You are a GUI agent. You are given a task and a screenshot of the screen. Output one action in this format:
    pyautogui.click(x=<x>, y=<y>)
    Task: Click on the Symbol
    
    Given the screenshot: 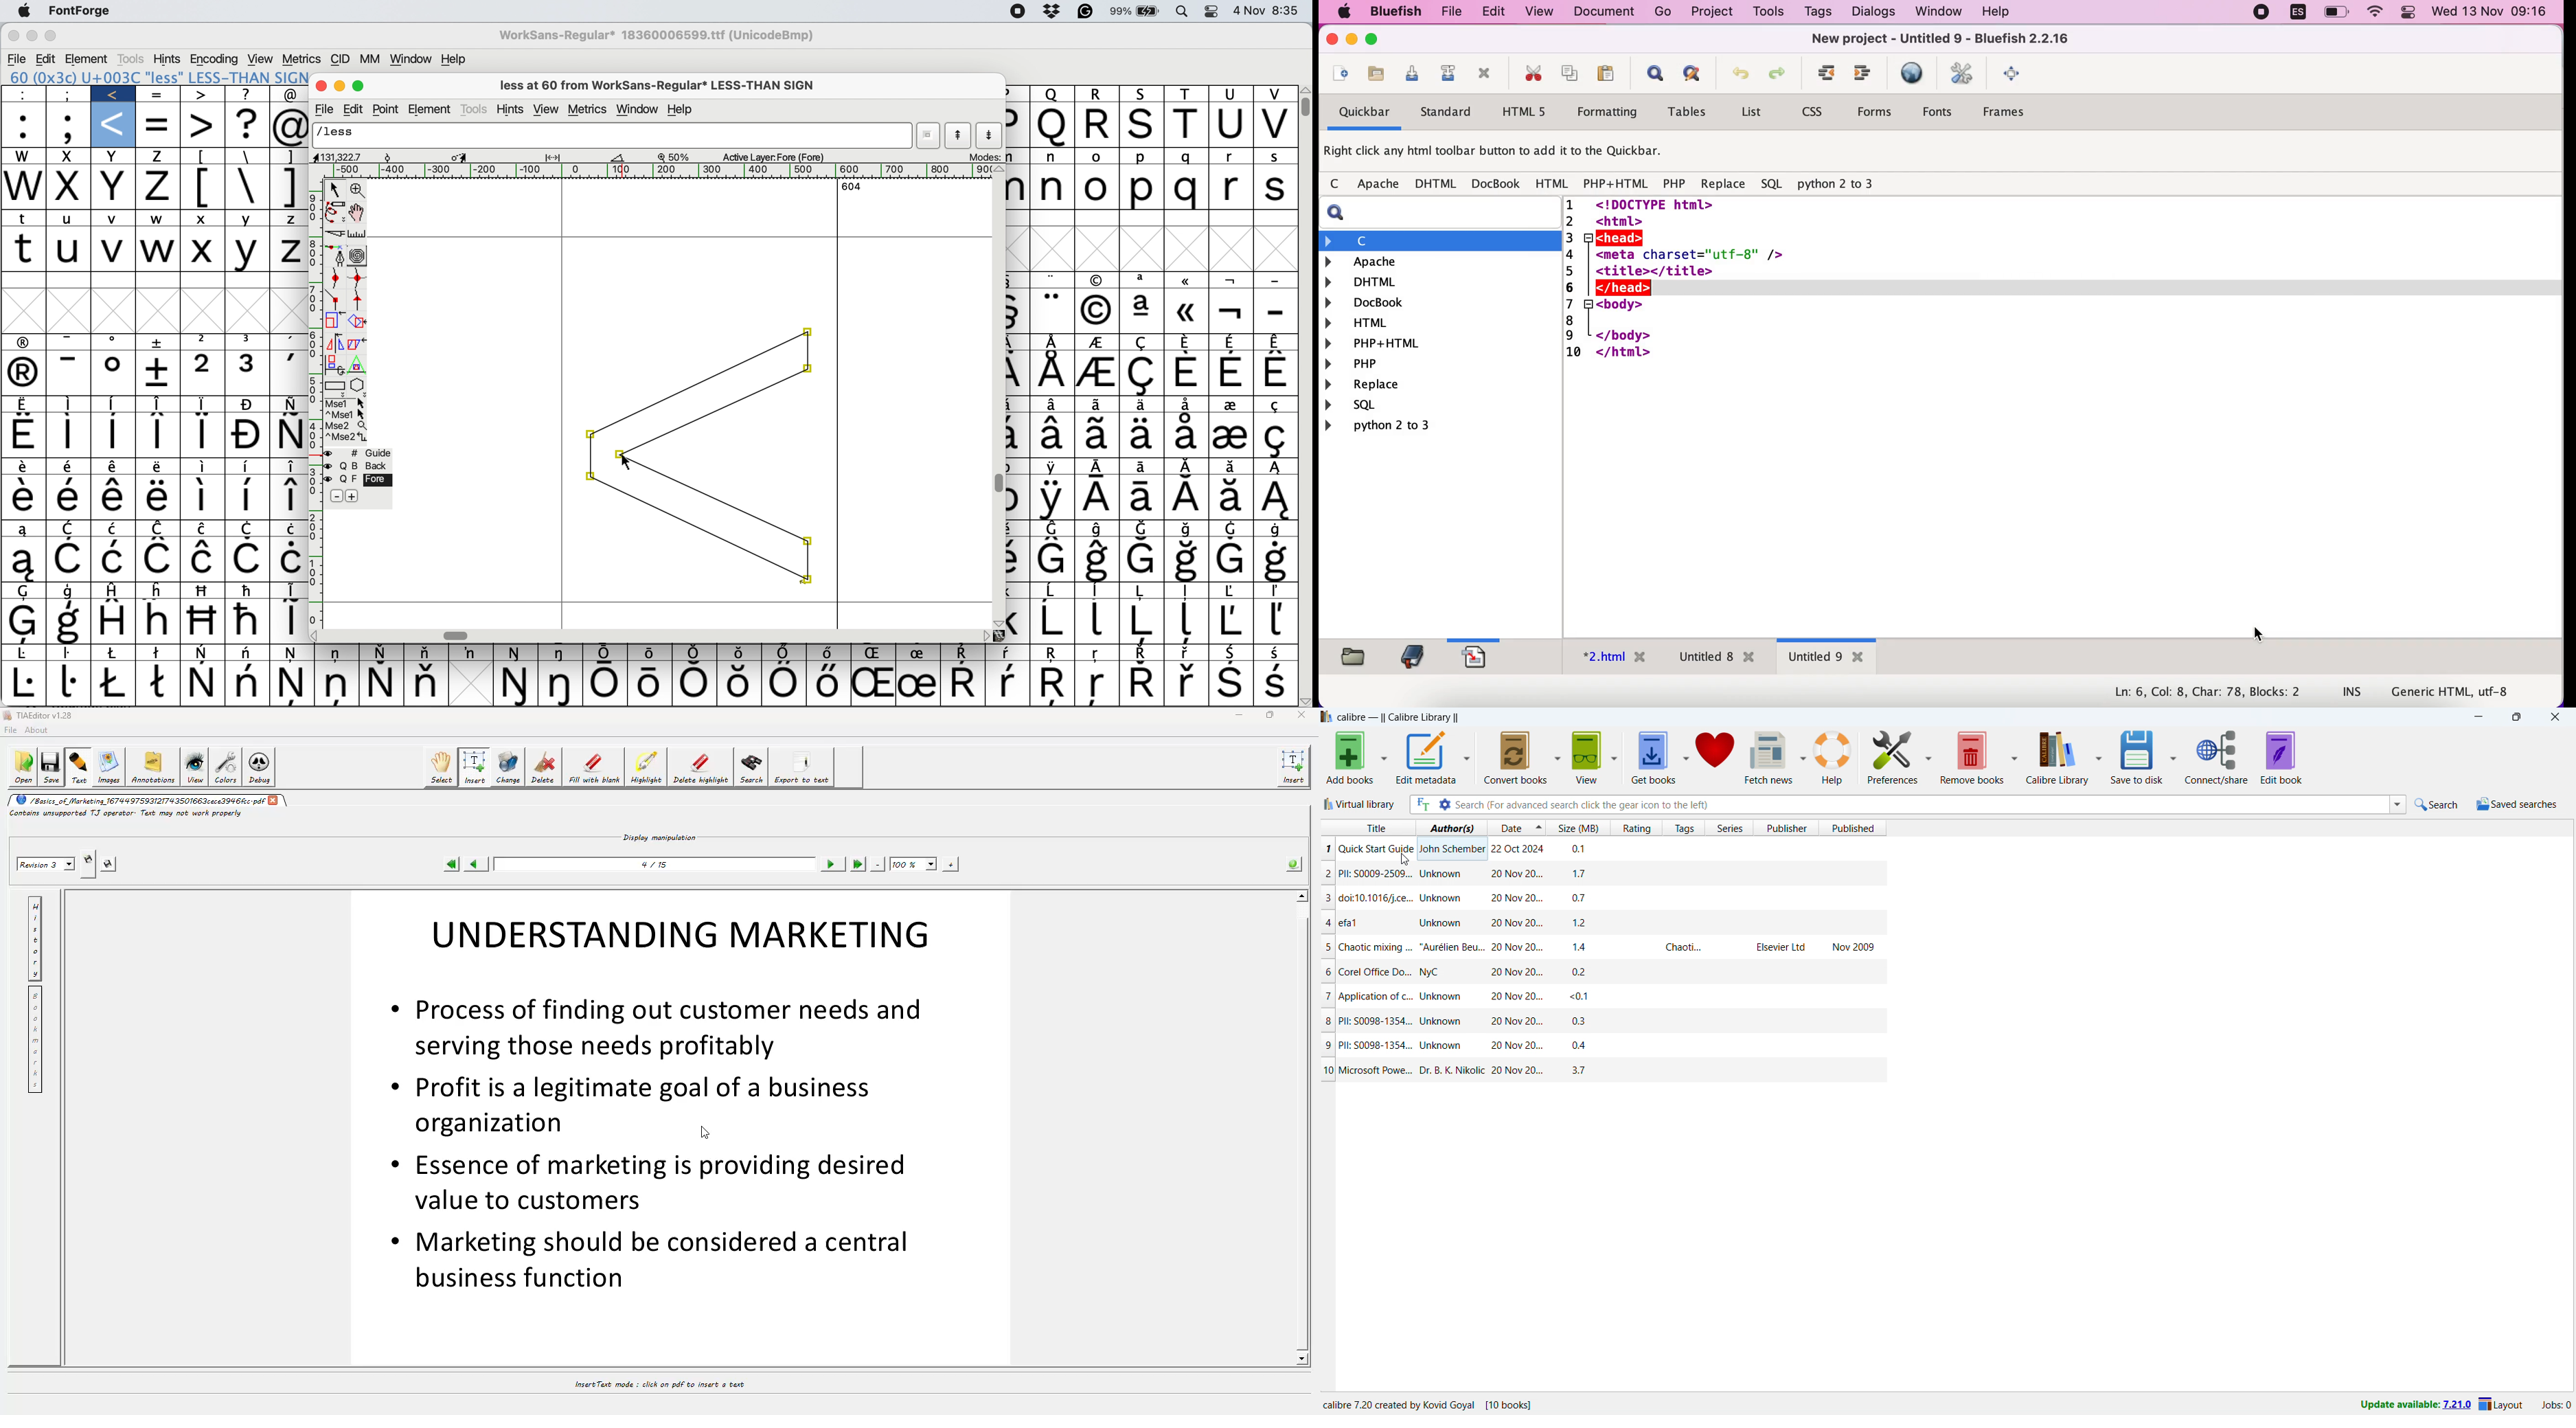 What is the action you would take?
    pyautogui.click(x=26, y=683)
    